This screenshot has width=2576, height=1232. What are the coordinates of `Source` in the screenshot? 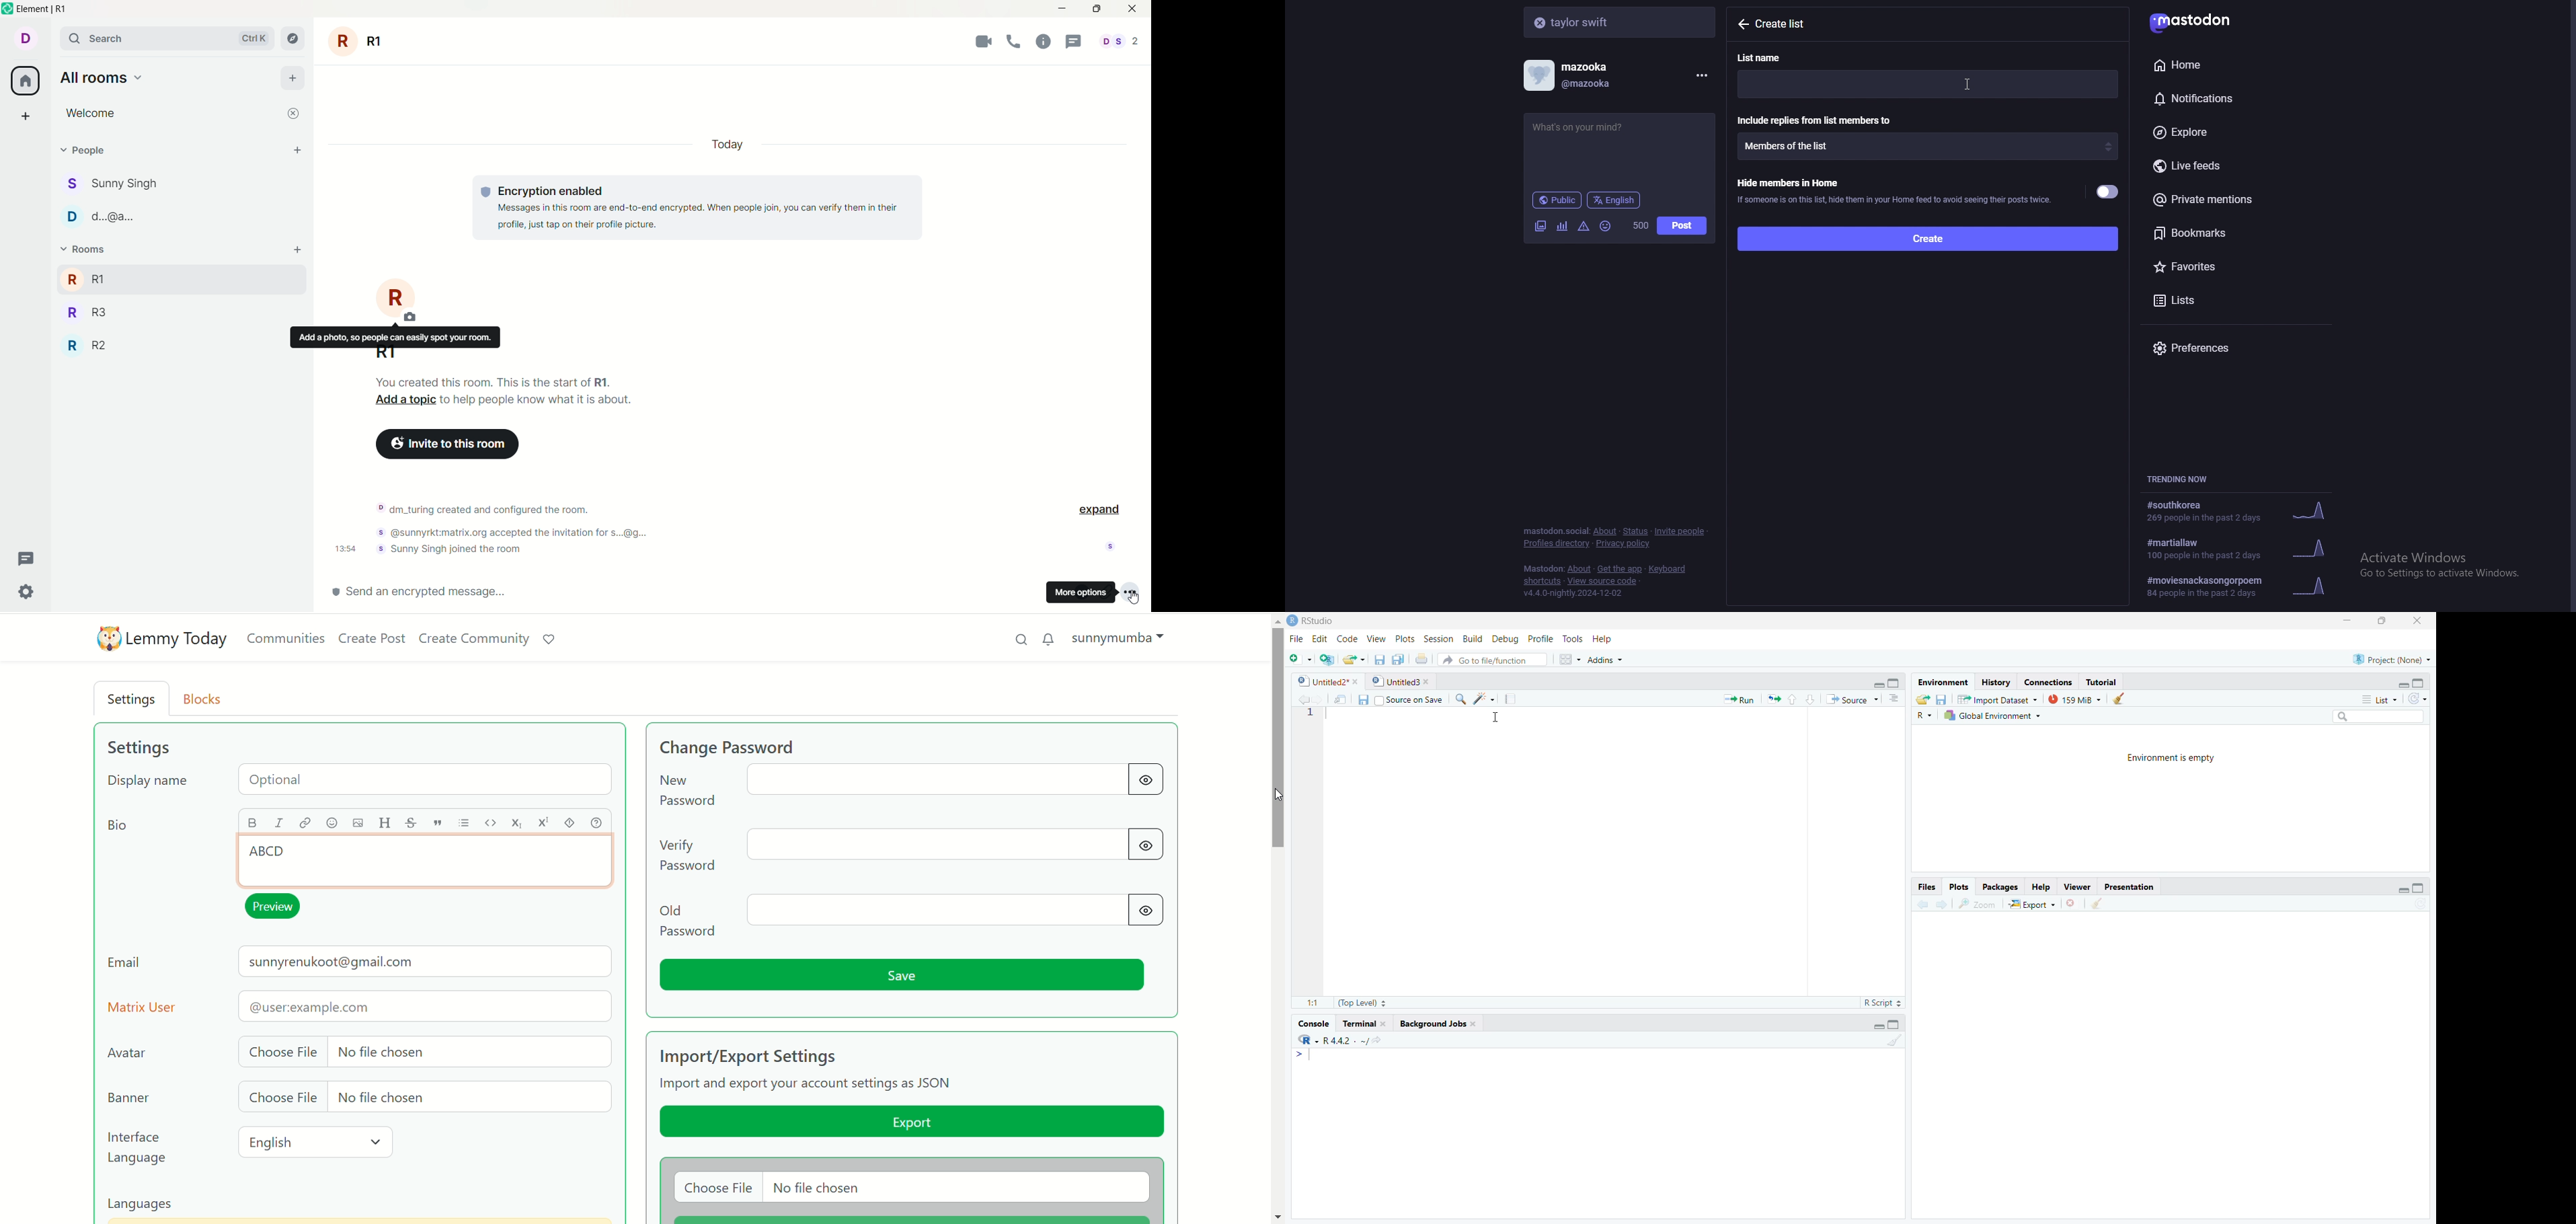 It's located at (1851, 699).